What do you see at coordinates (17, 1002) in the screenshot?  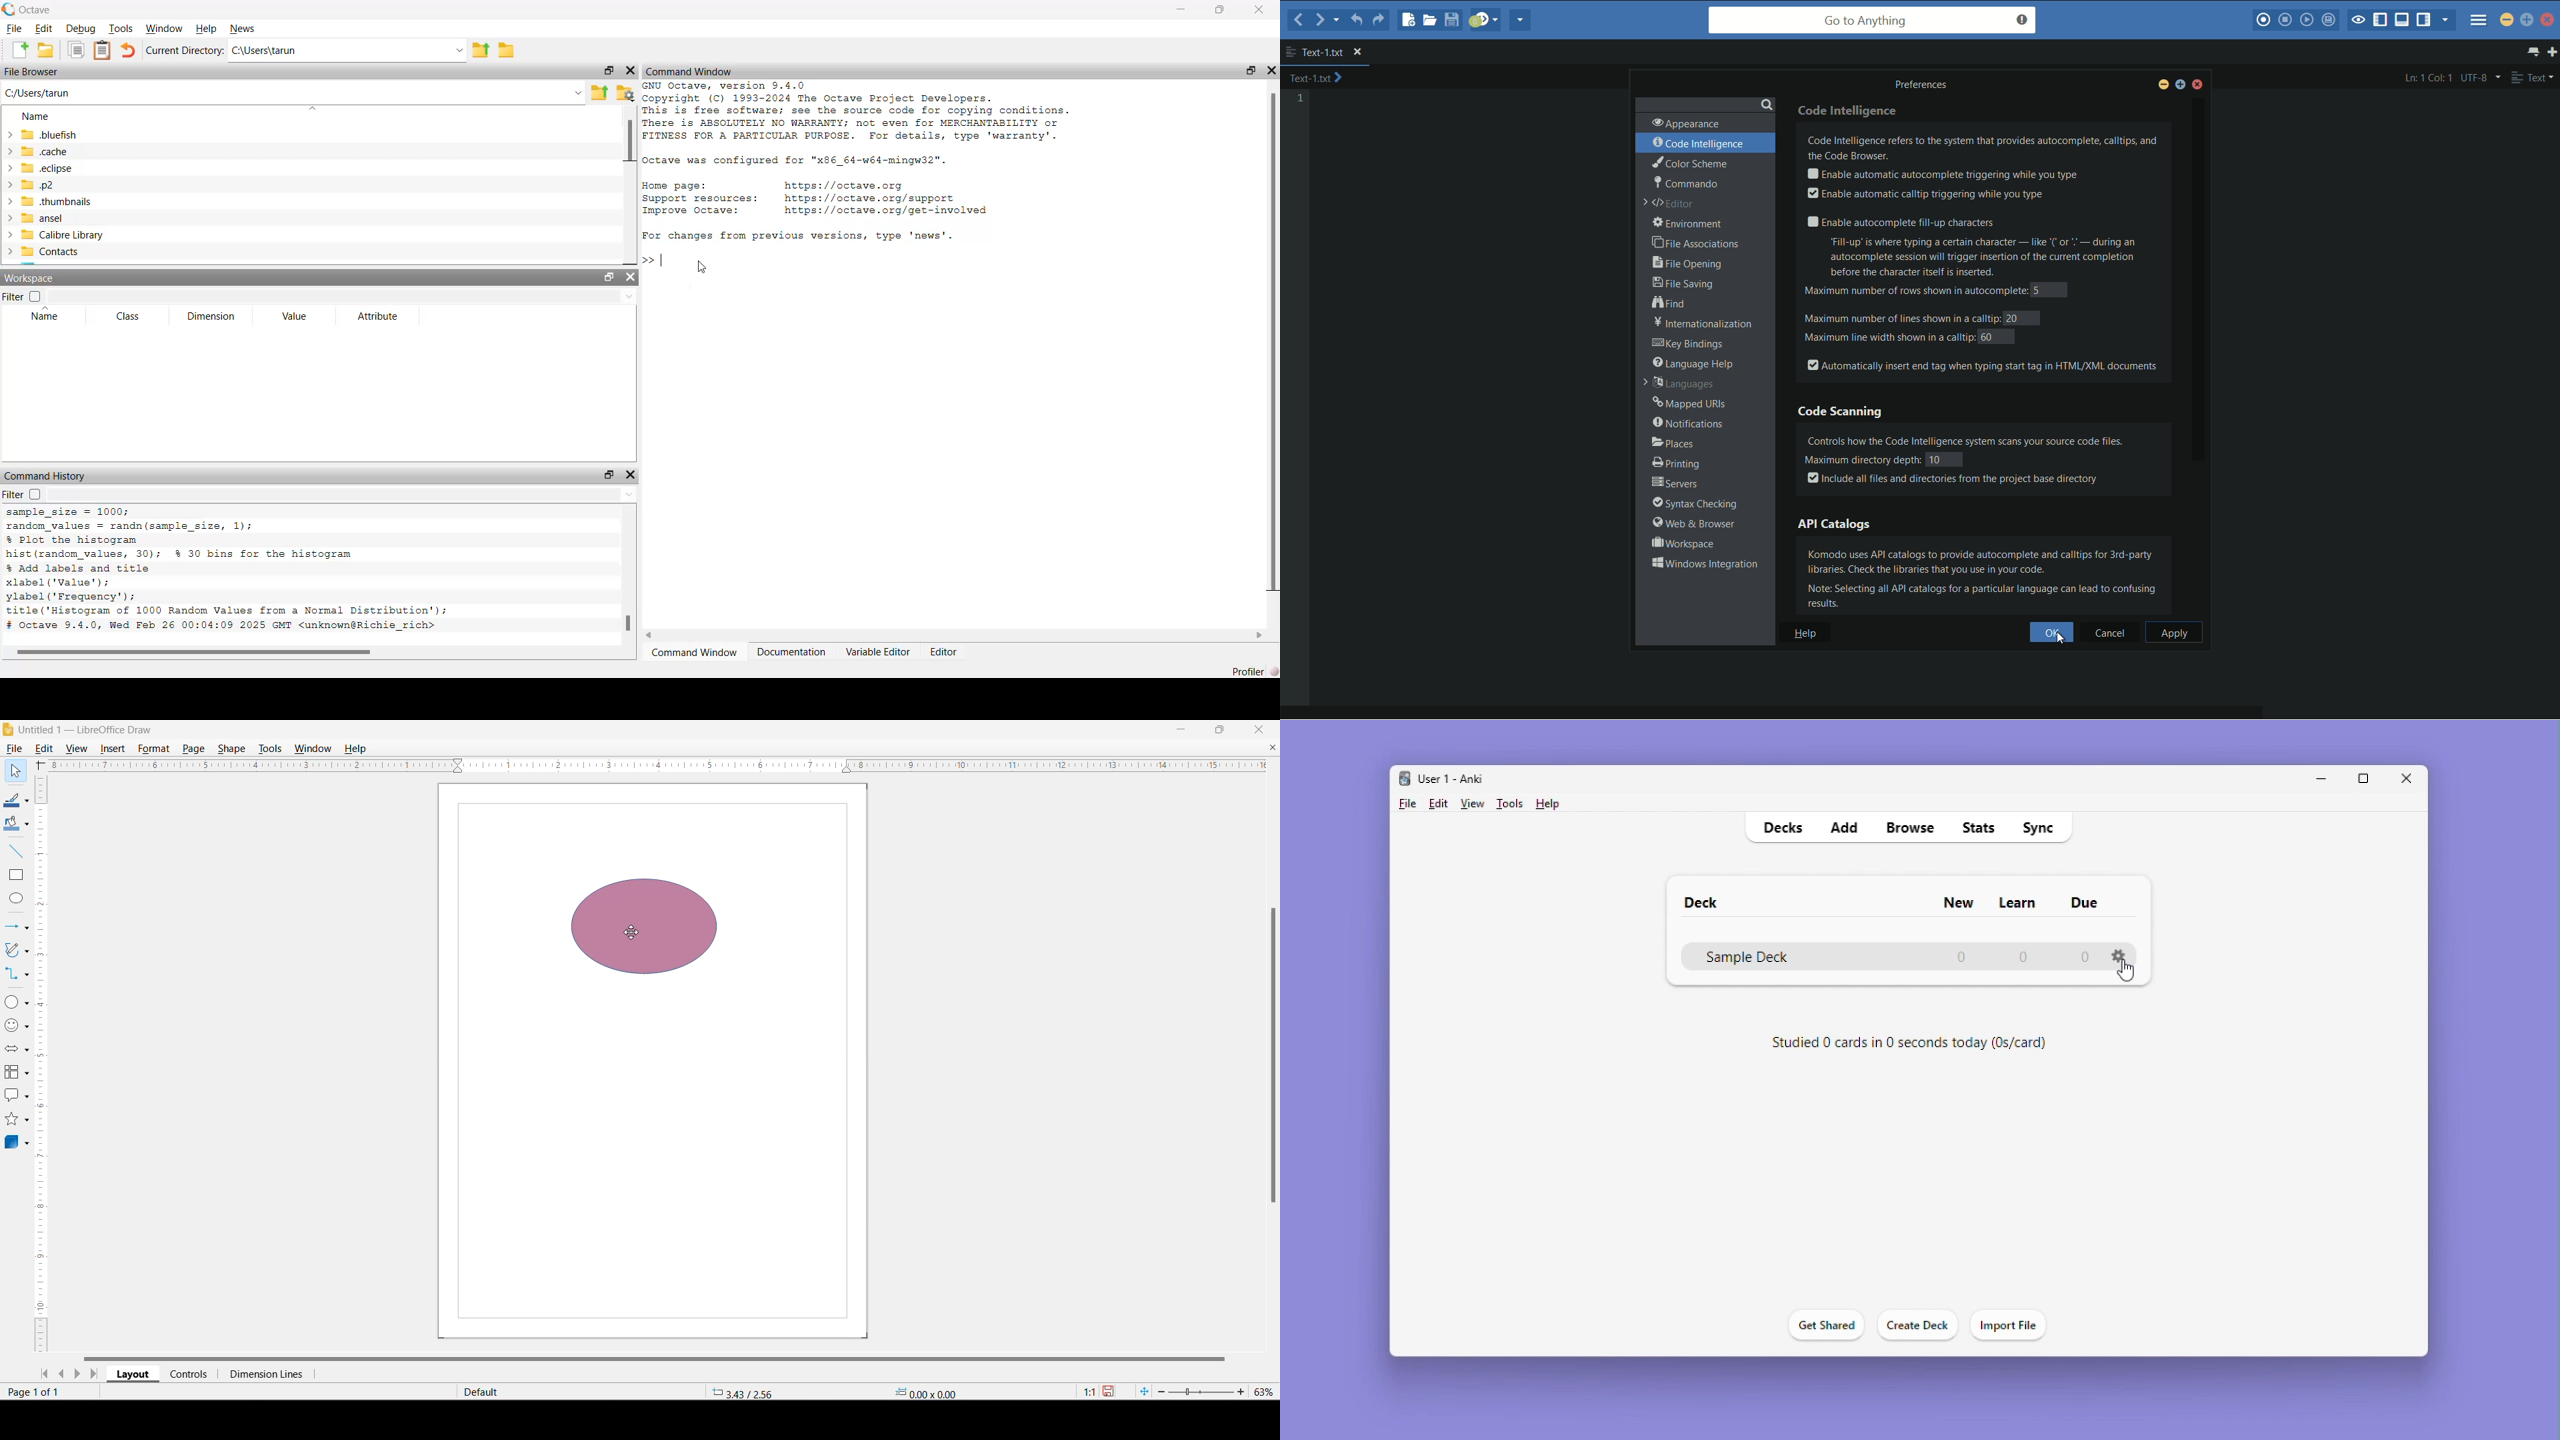 I see `Basic Shapes` at bounding box center [17, 1002].